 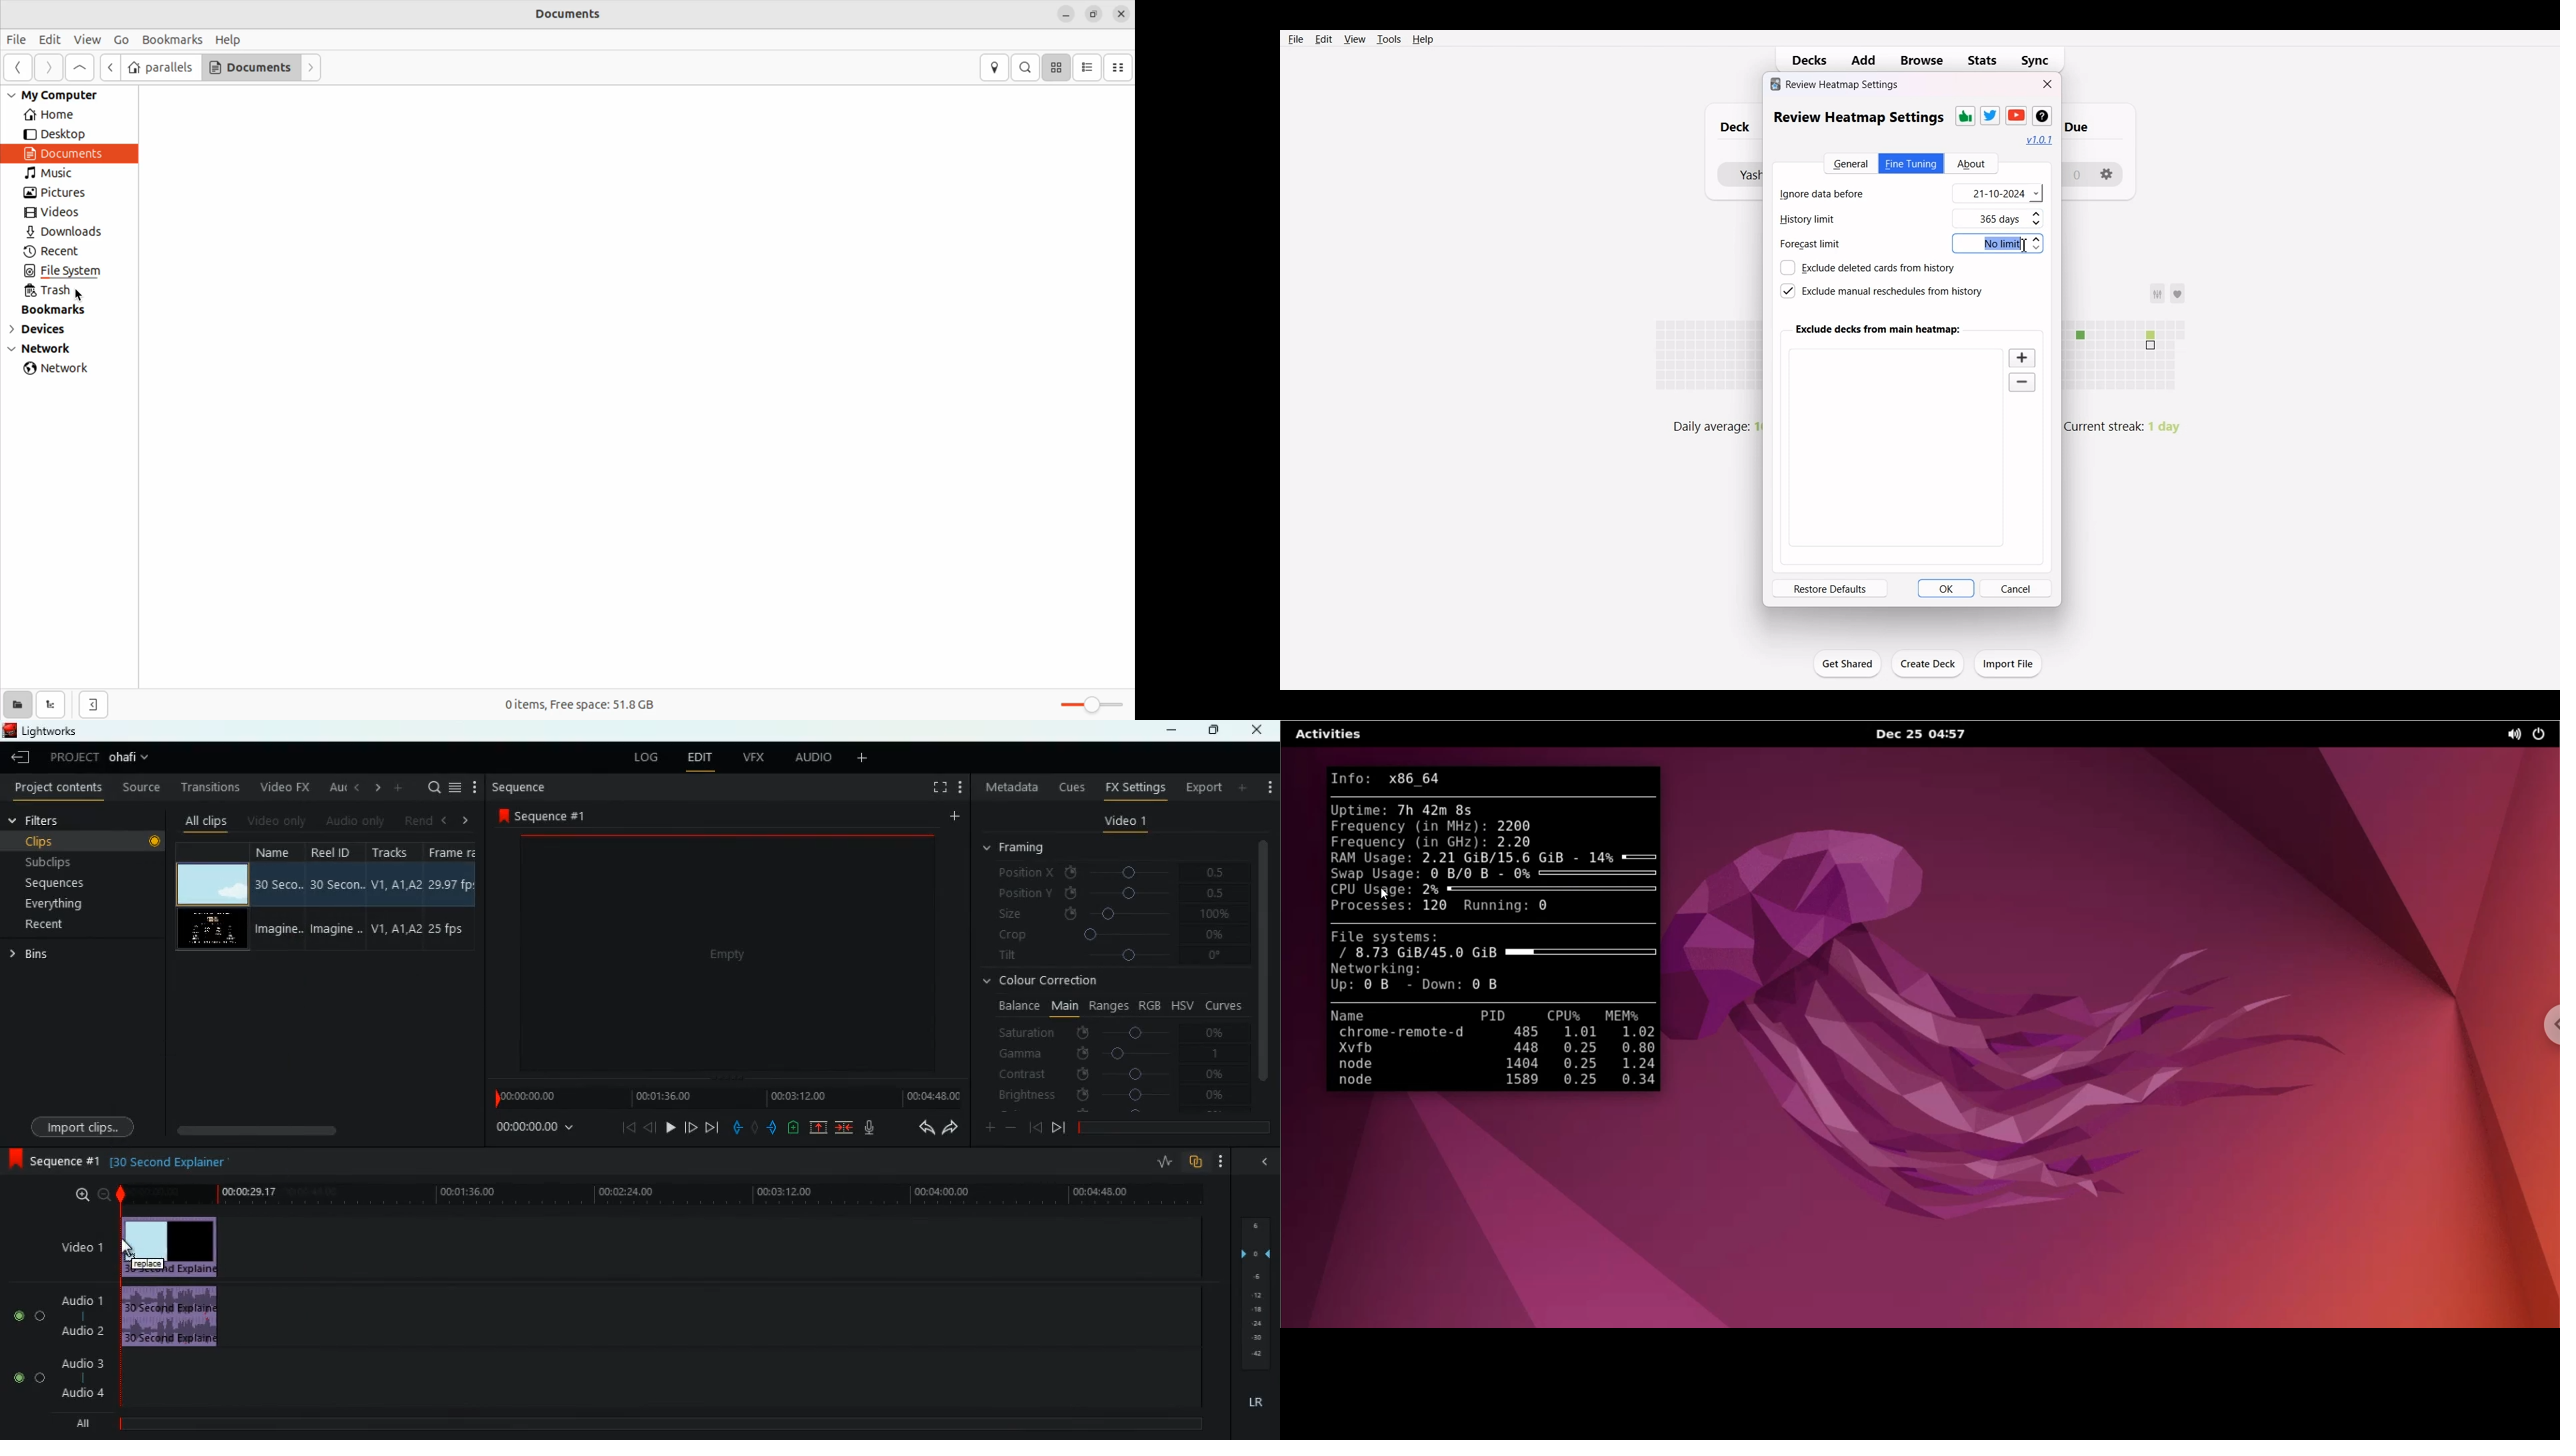 I want to click on 29.97 fbs, so click(x=454, y=883).